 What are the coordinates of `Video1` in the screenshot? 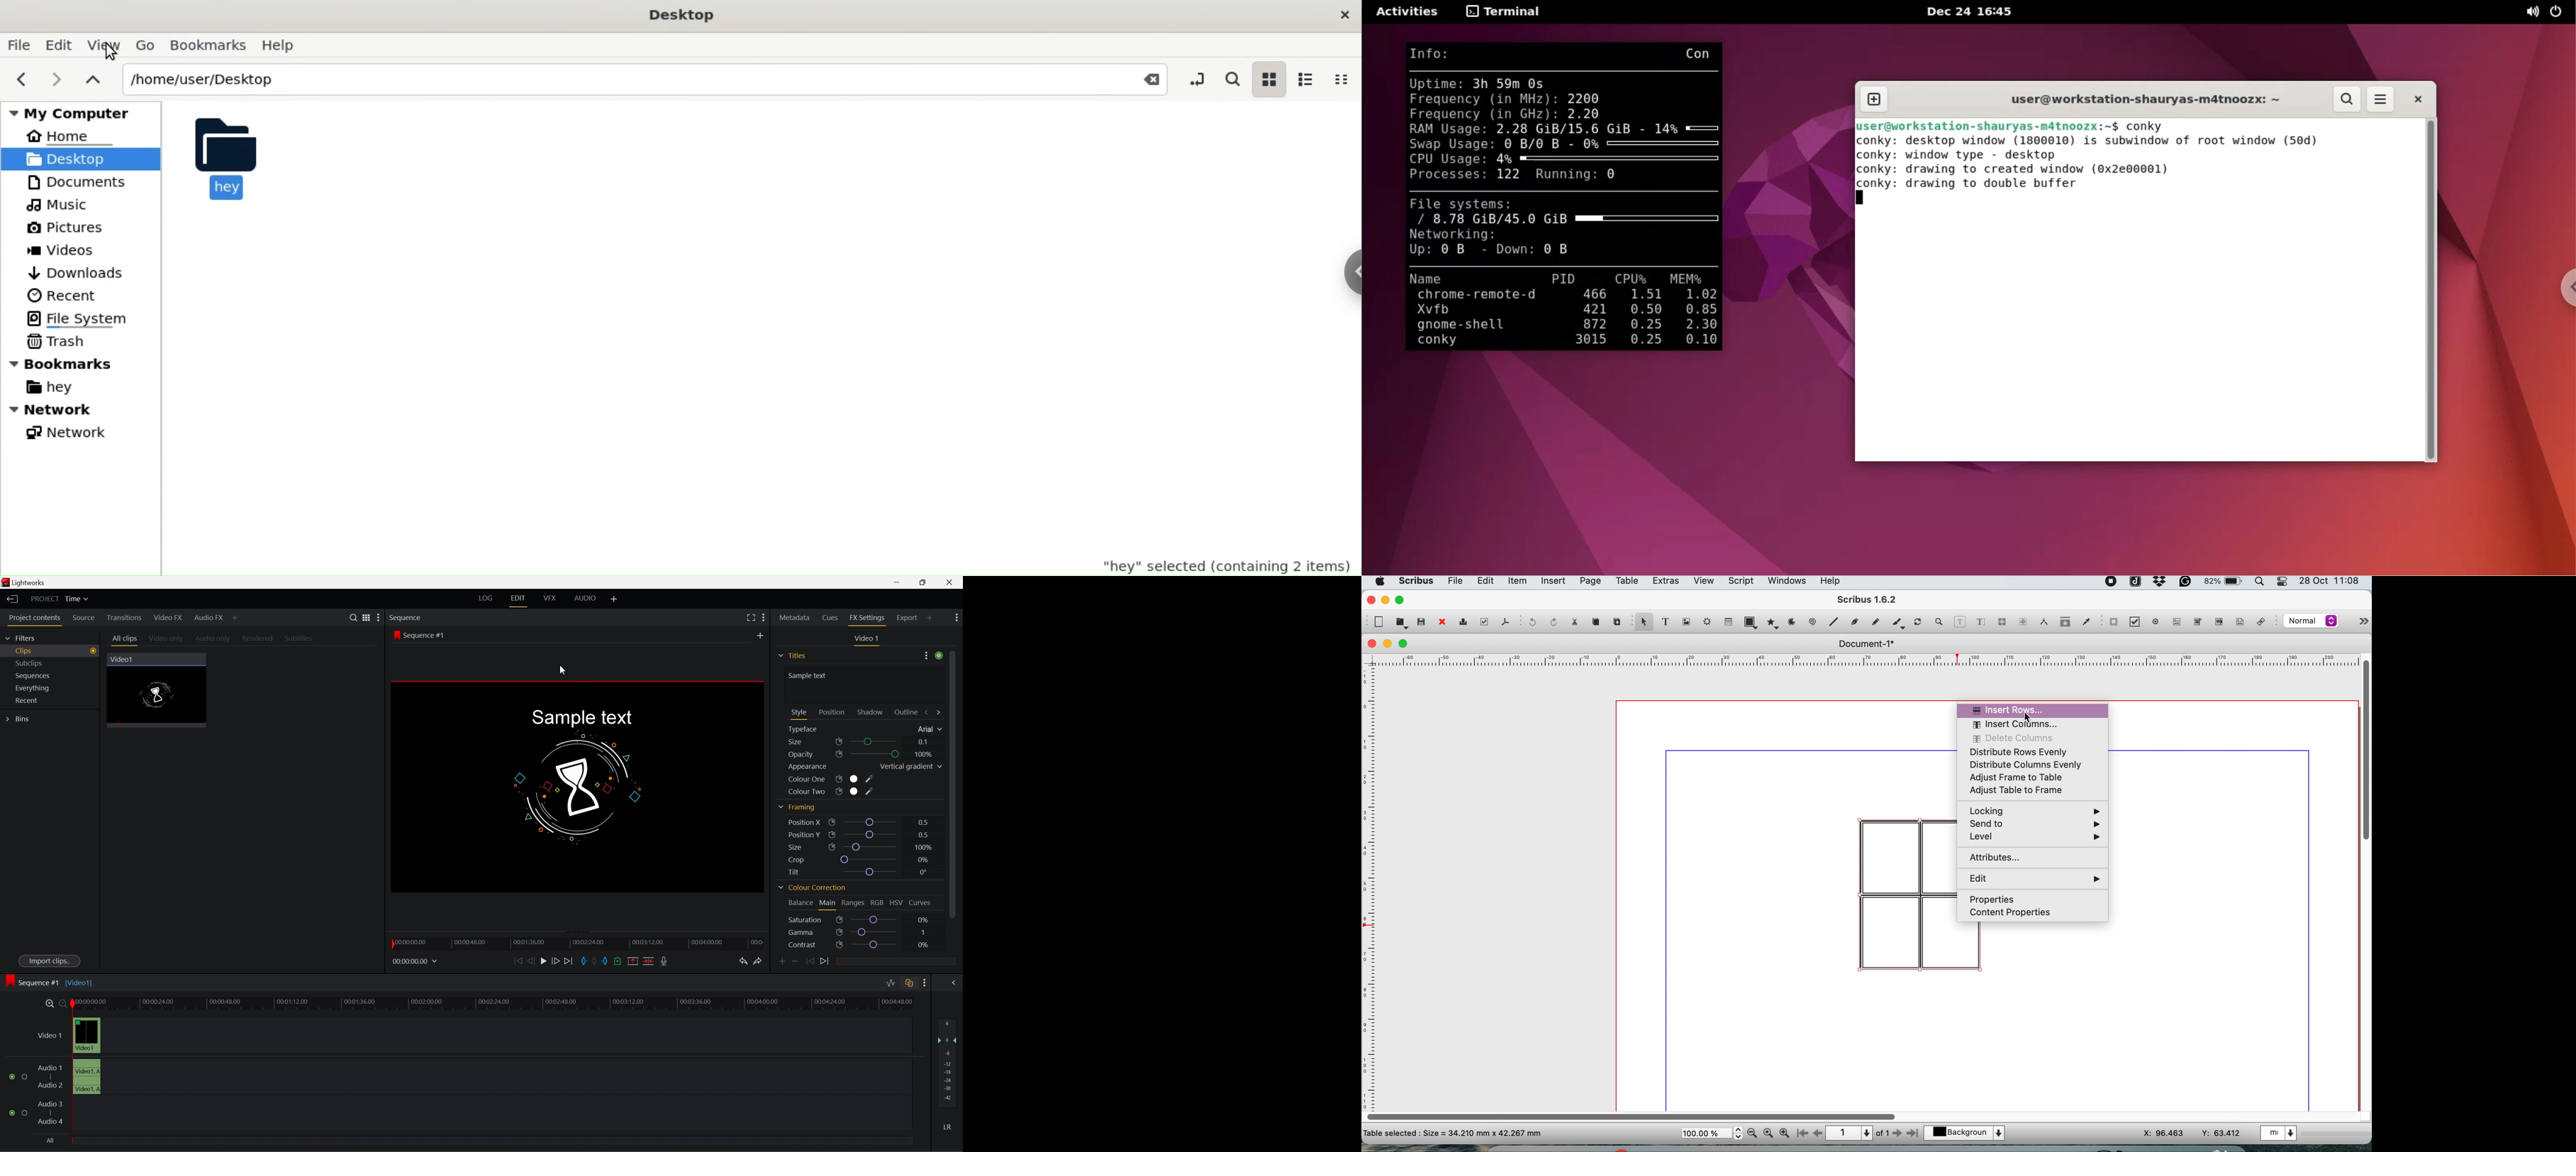 It's located at (123, 659).